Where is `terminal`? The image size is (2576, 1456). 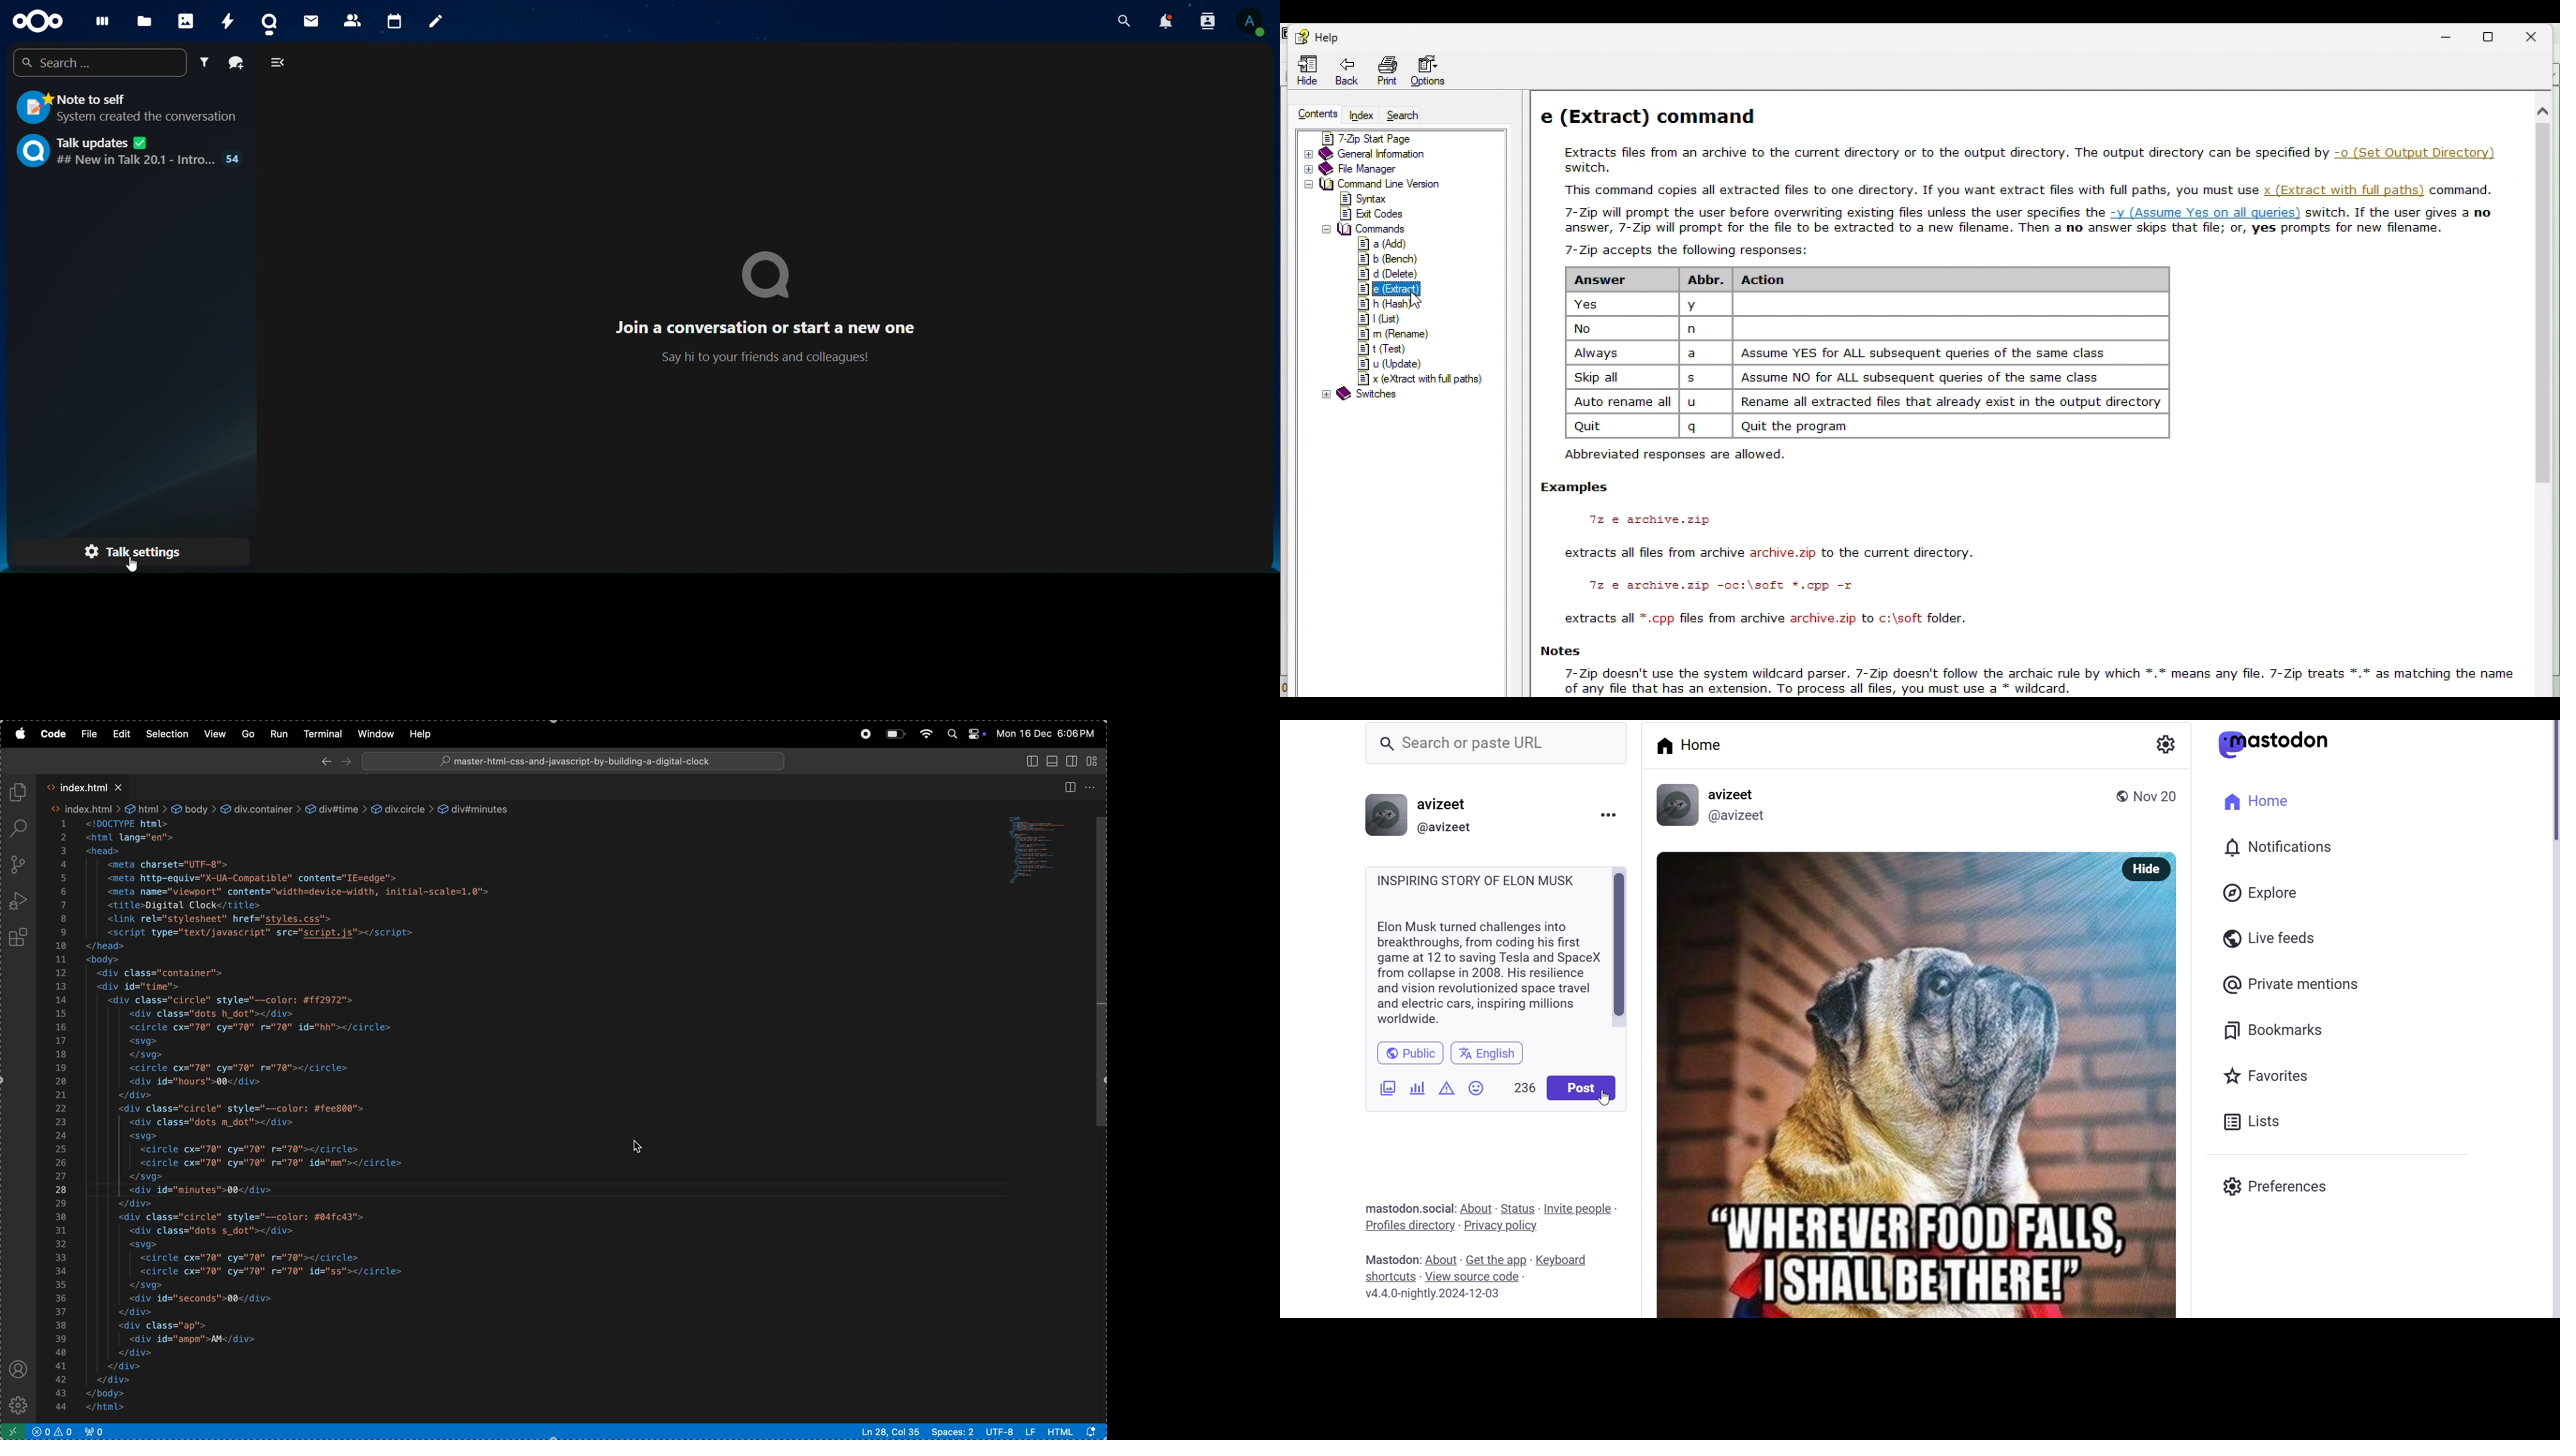
terminal is located at coordinates (323, 734).